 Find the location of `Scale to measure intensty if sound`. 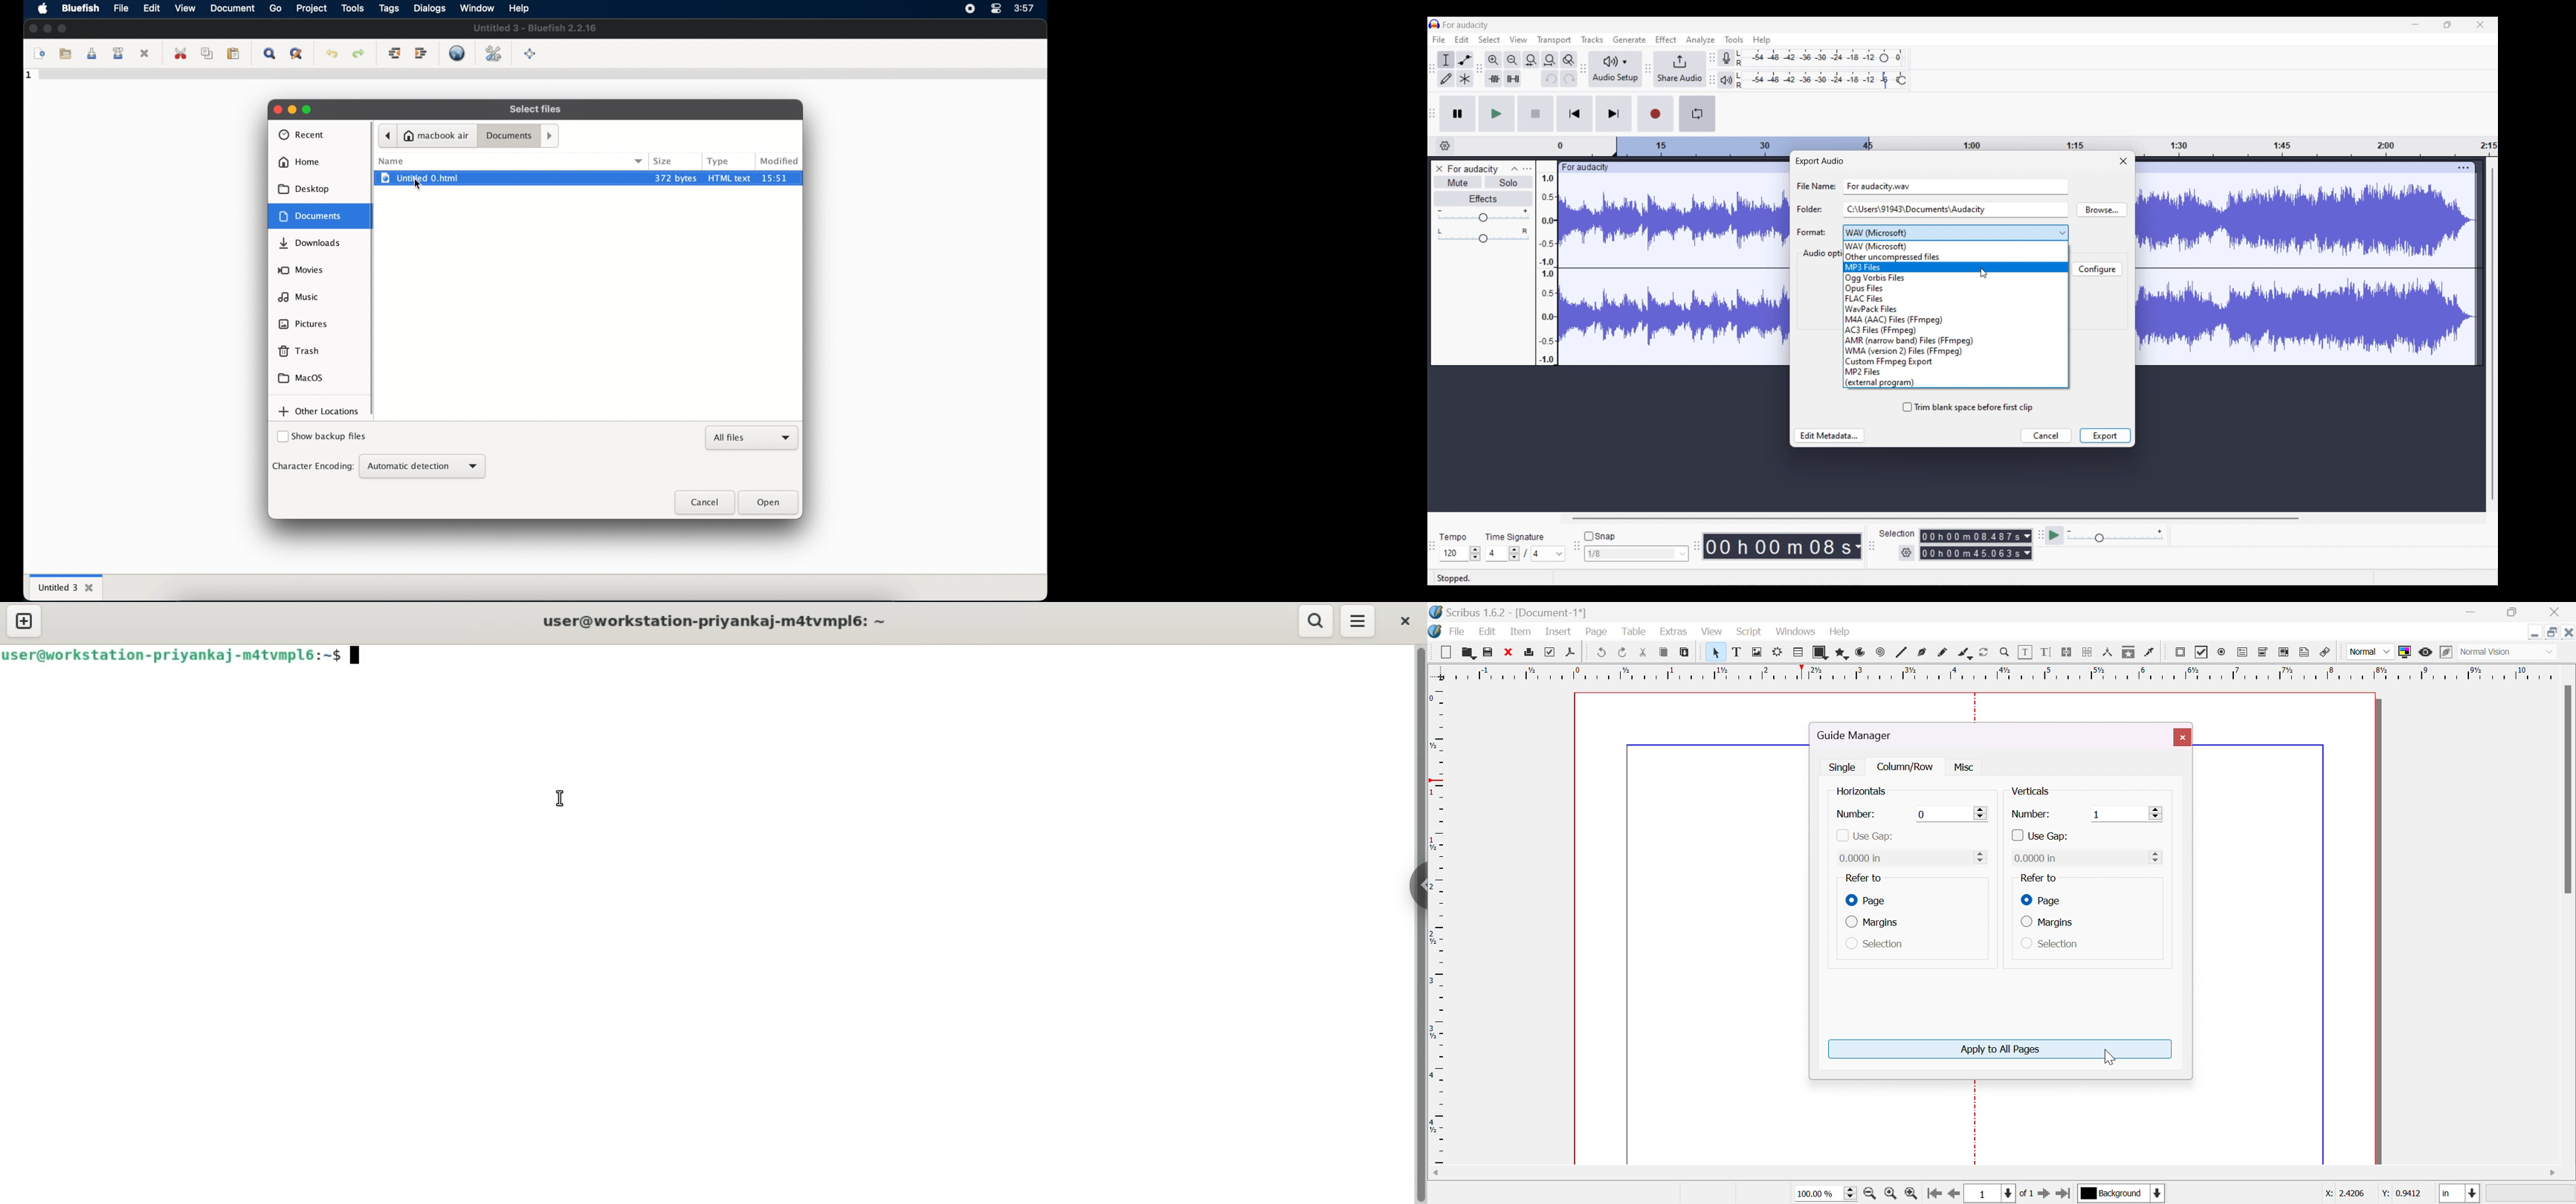

Scale to measure intensty if sound is located at coordinates (1547, 269).